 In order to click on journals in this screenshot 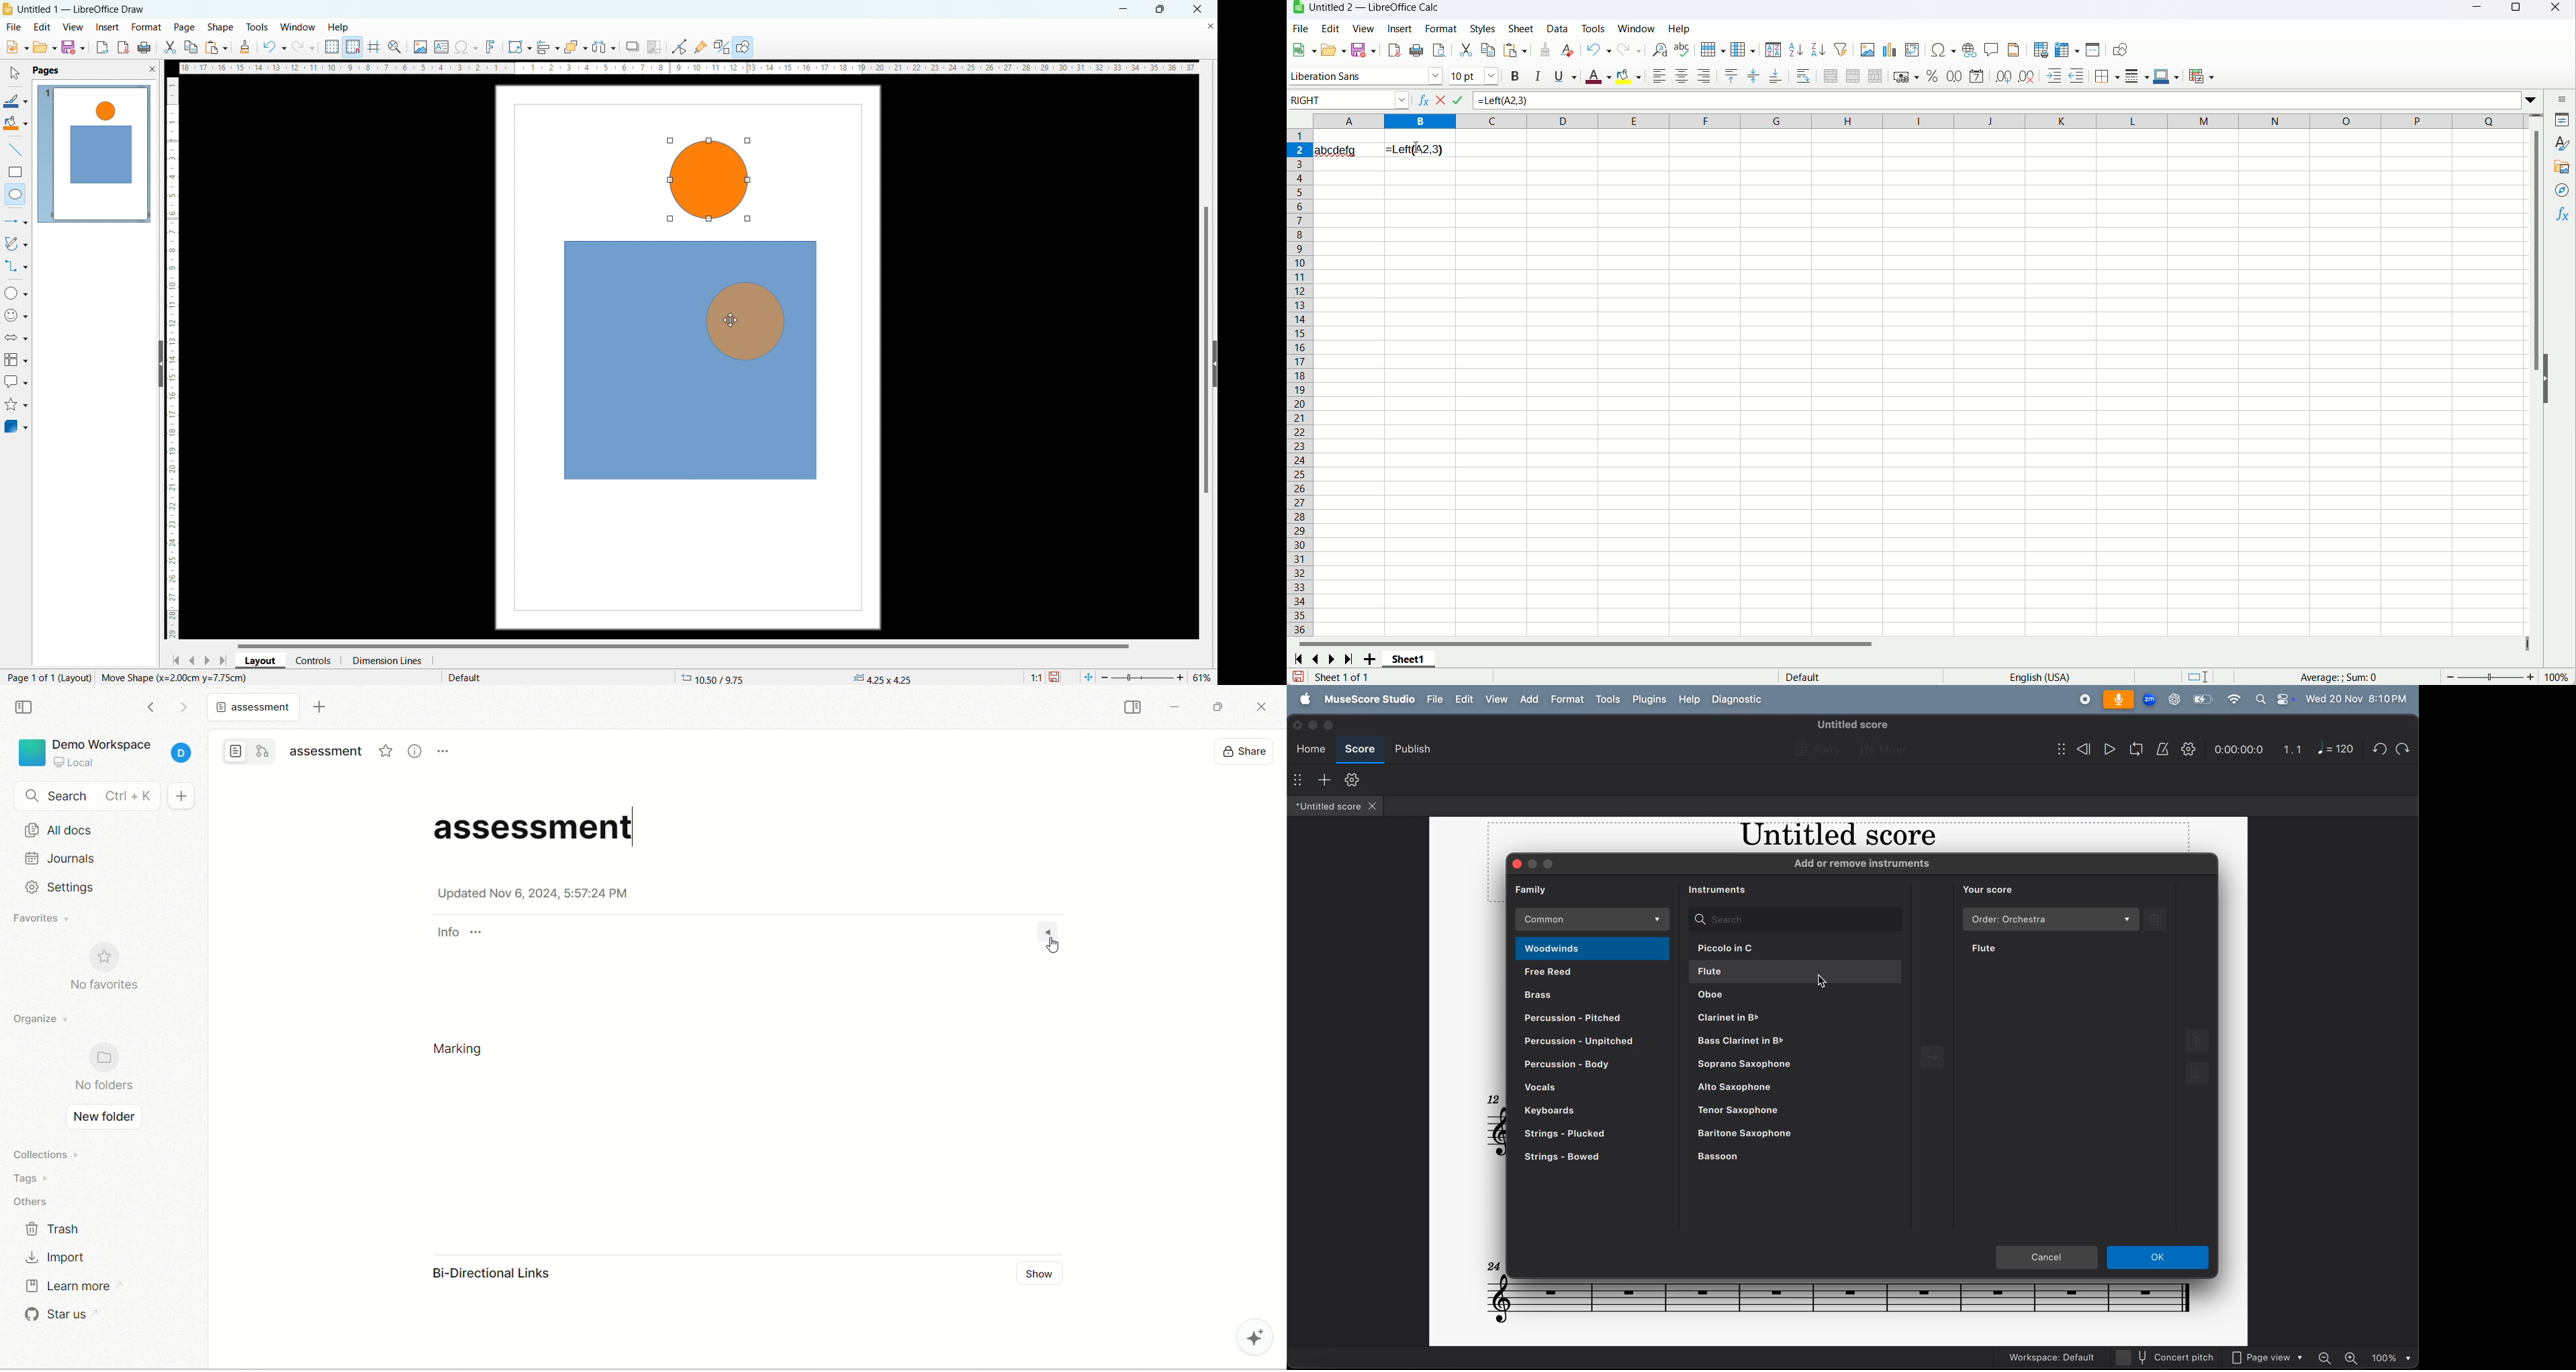, I will do `click(62, 857)`.